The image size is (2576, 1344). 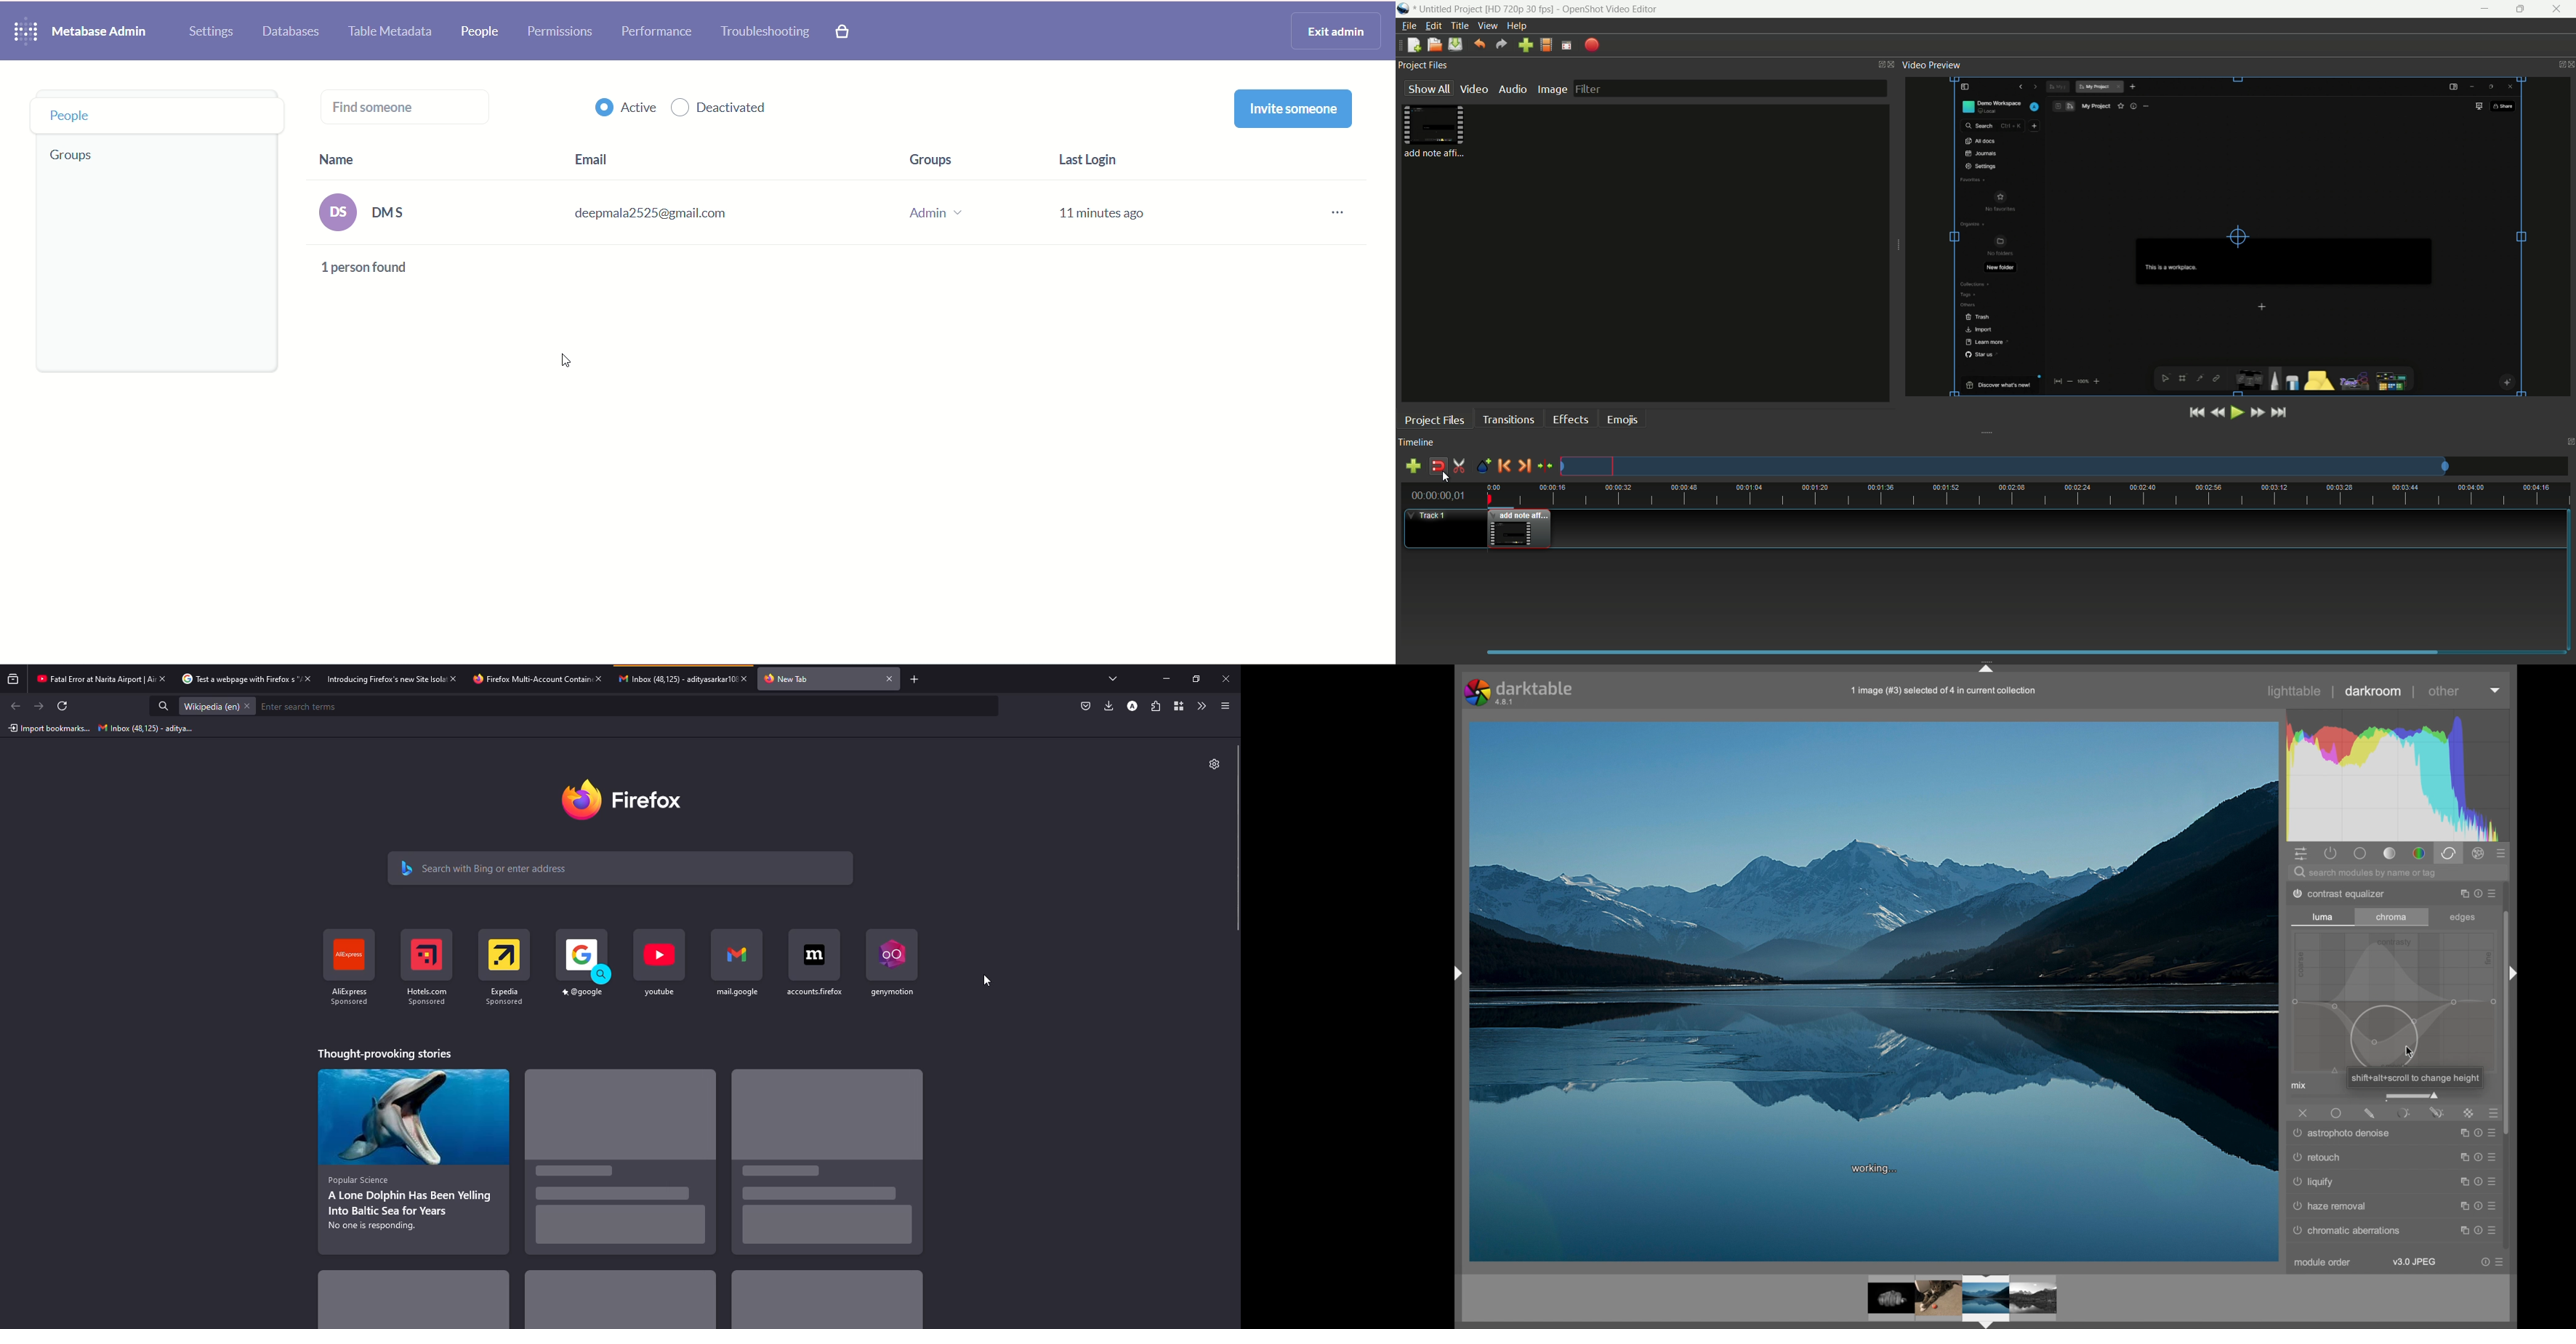 I want to click on scroll box, so click(x=2507, y=1056).